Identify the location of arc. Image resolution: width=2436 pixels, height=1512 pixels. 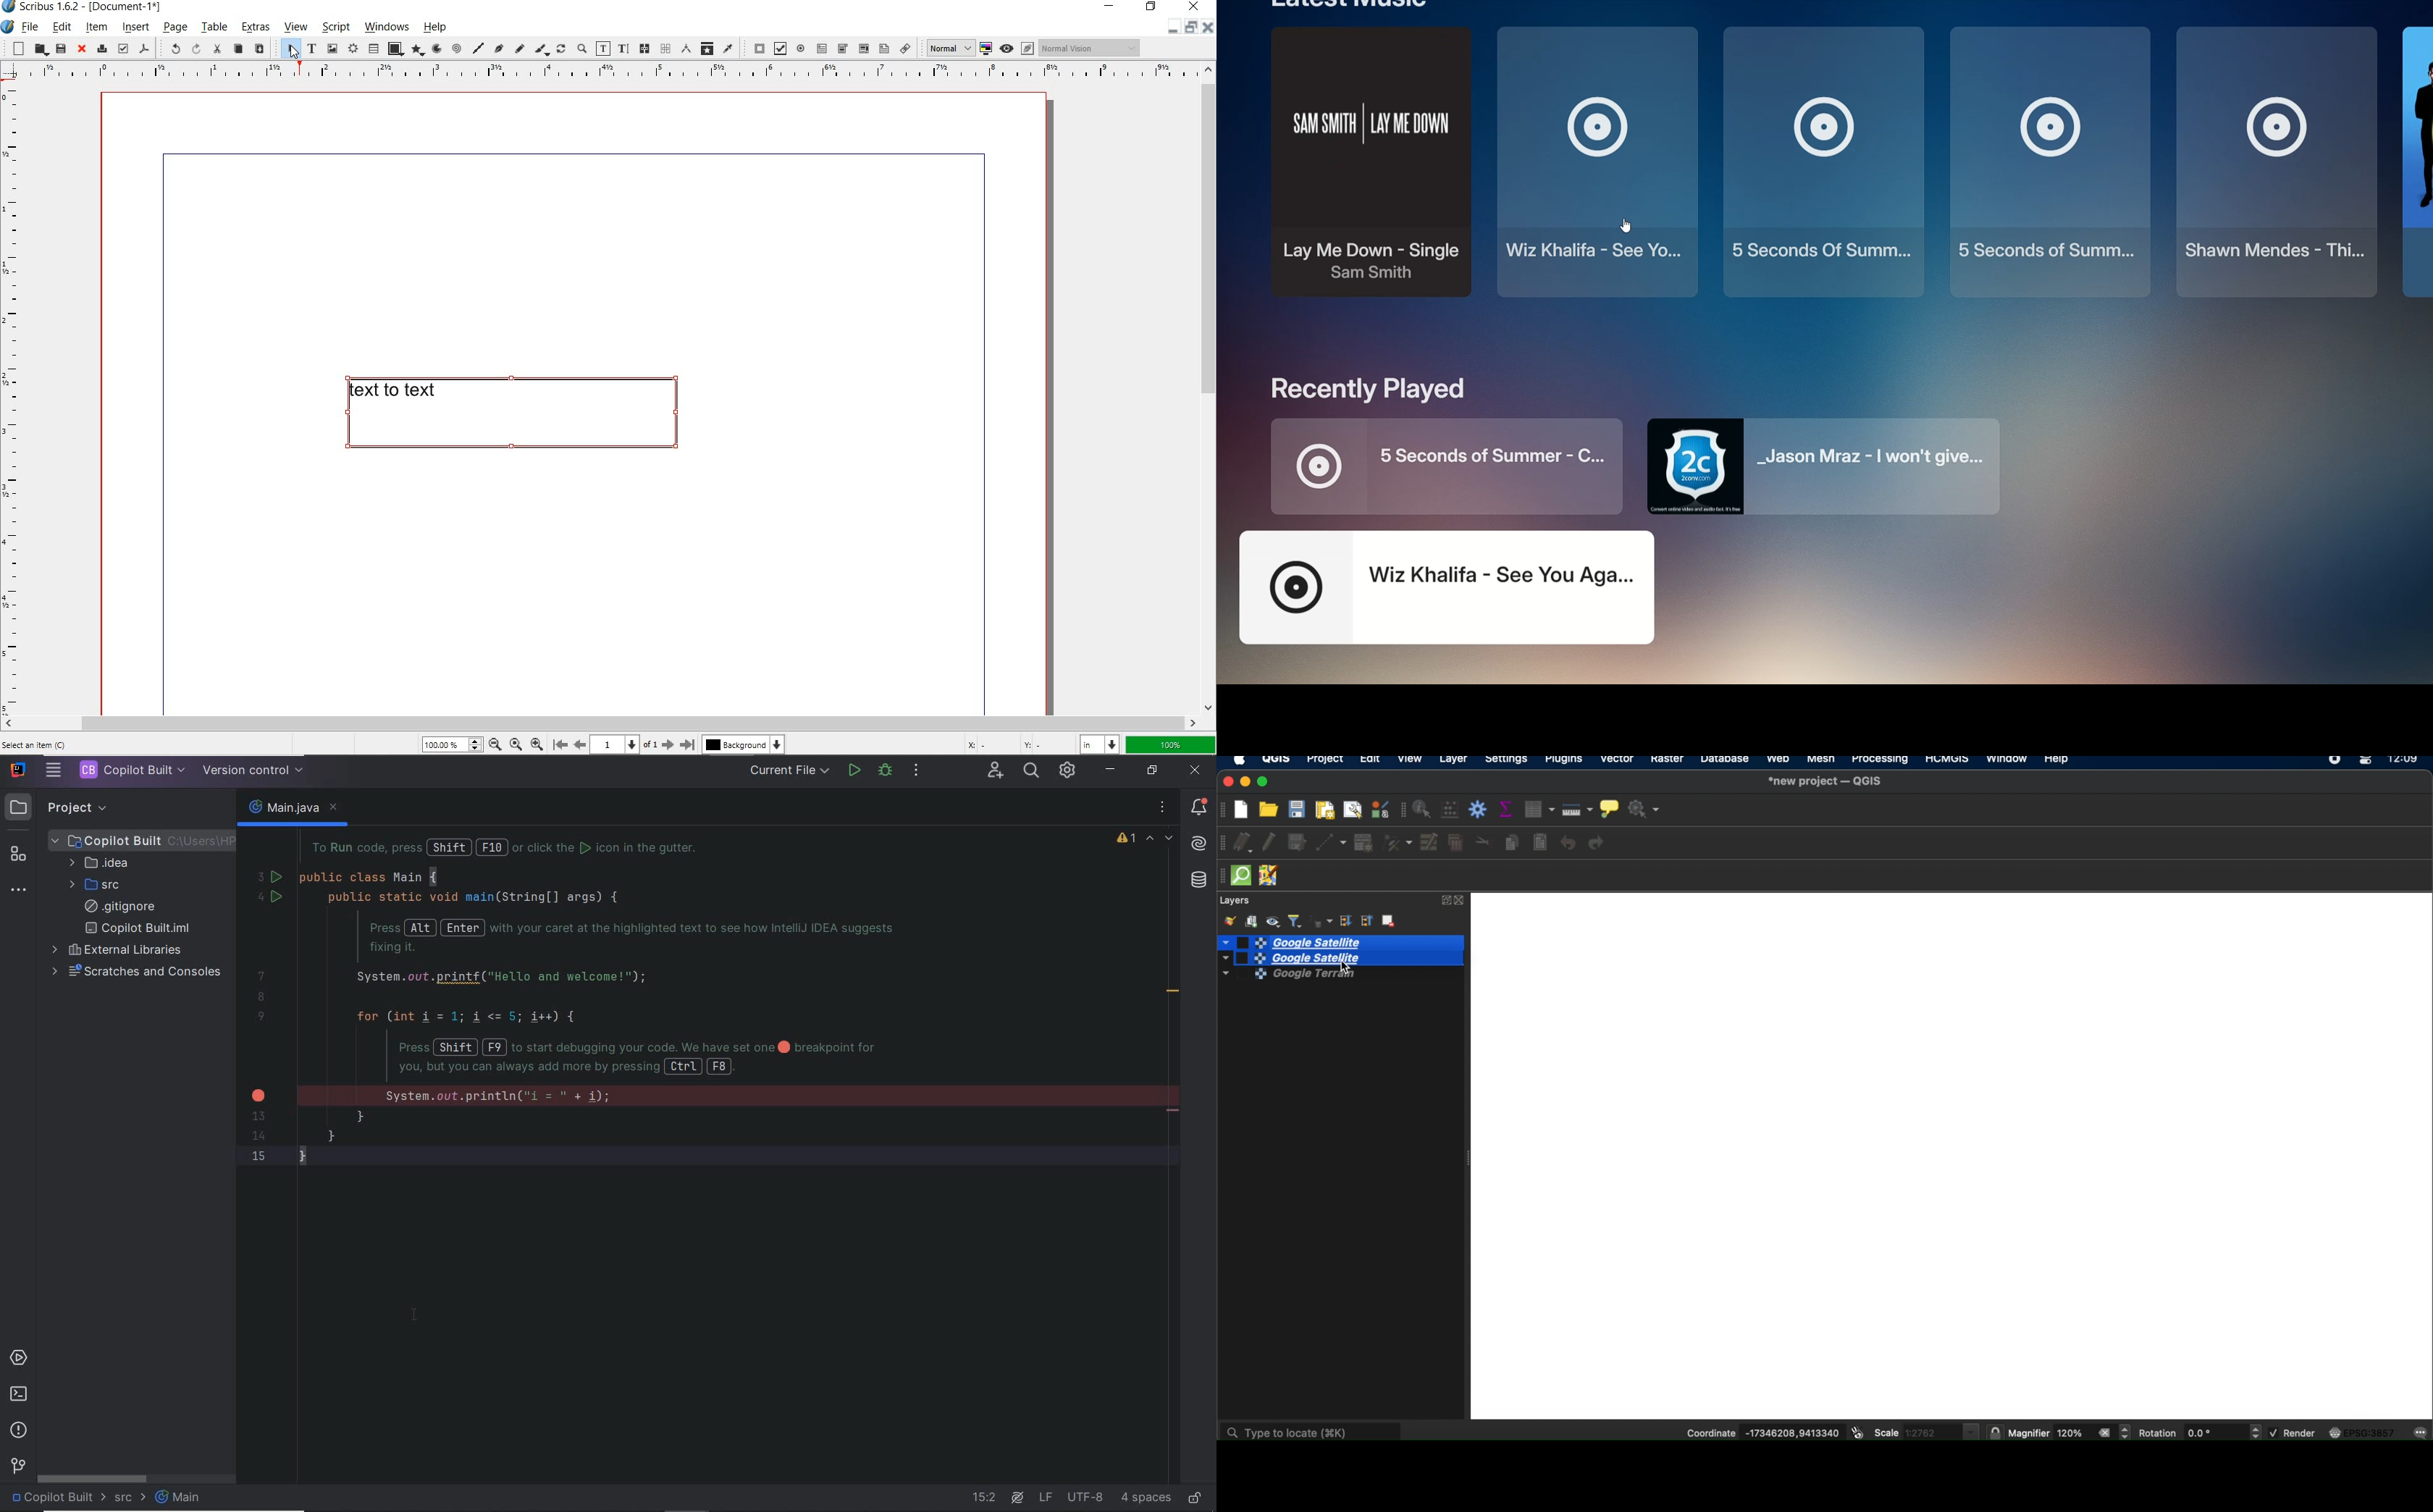
(435, 49).